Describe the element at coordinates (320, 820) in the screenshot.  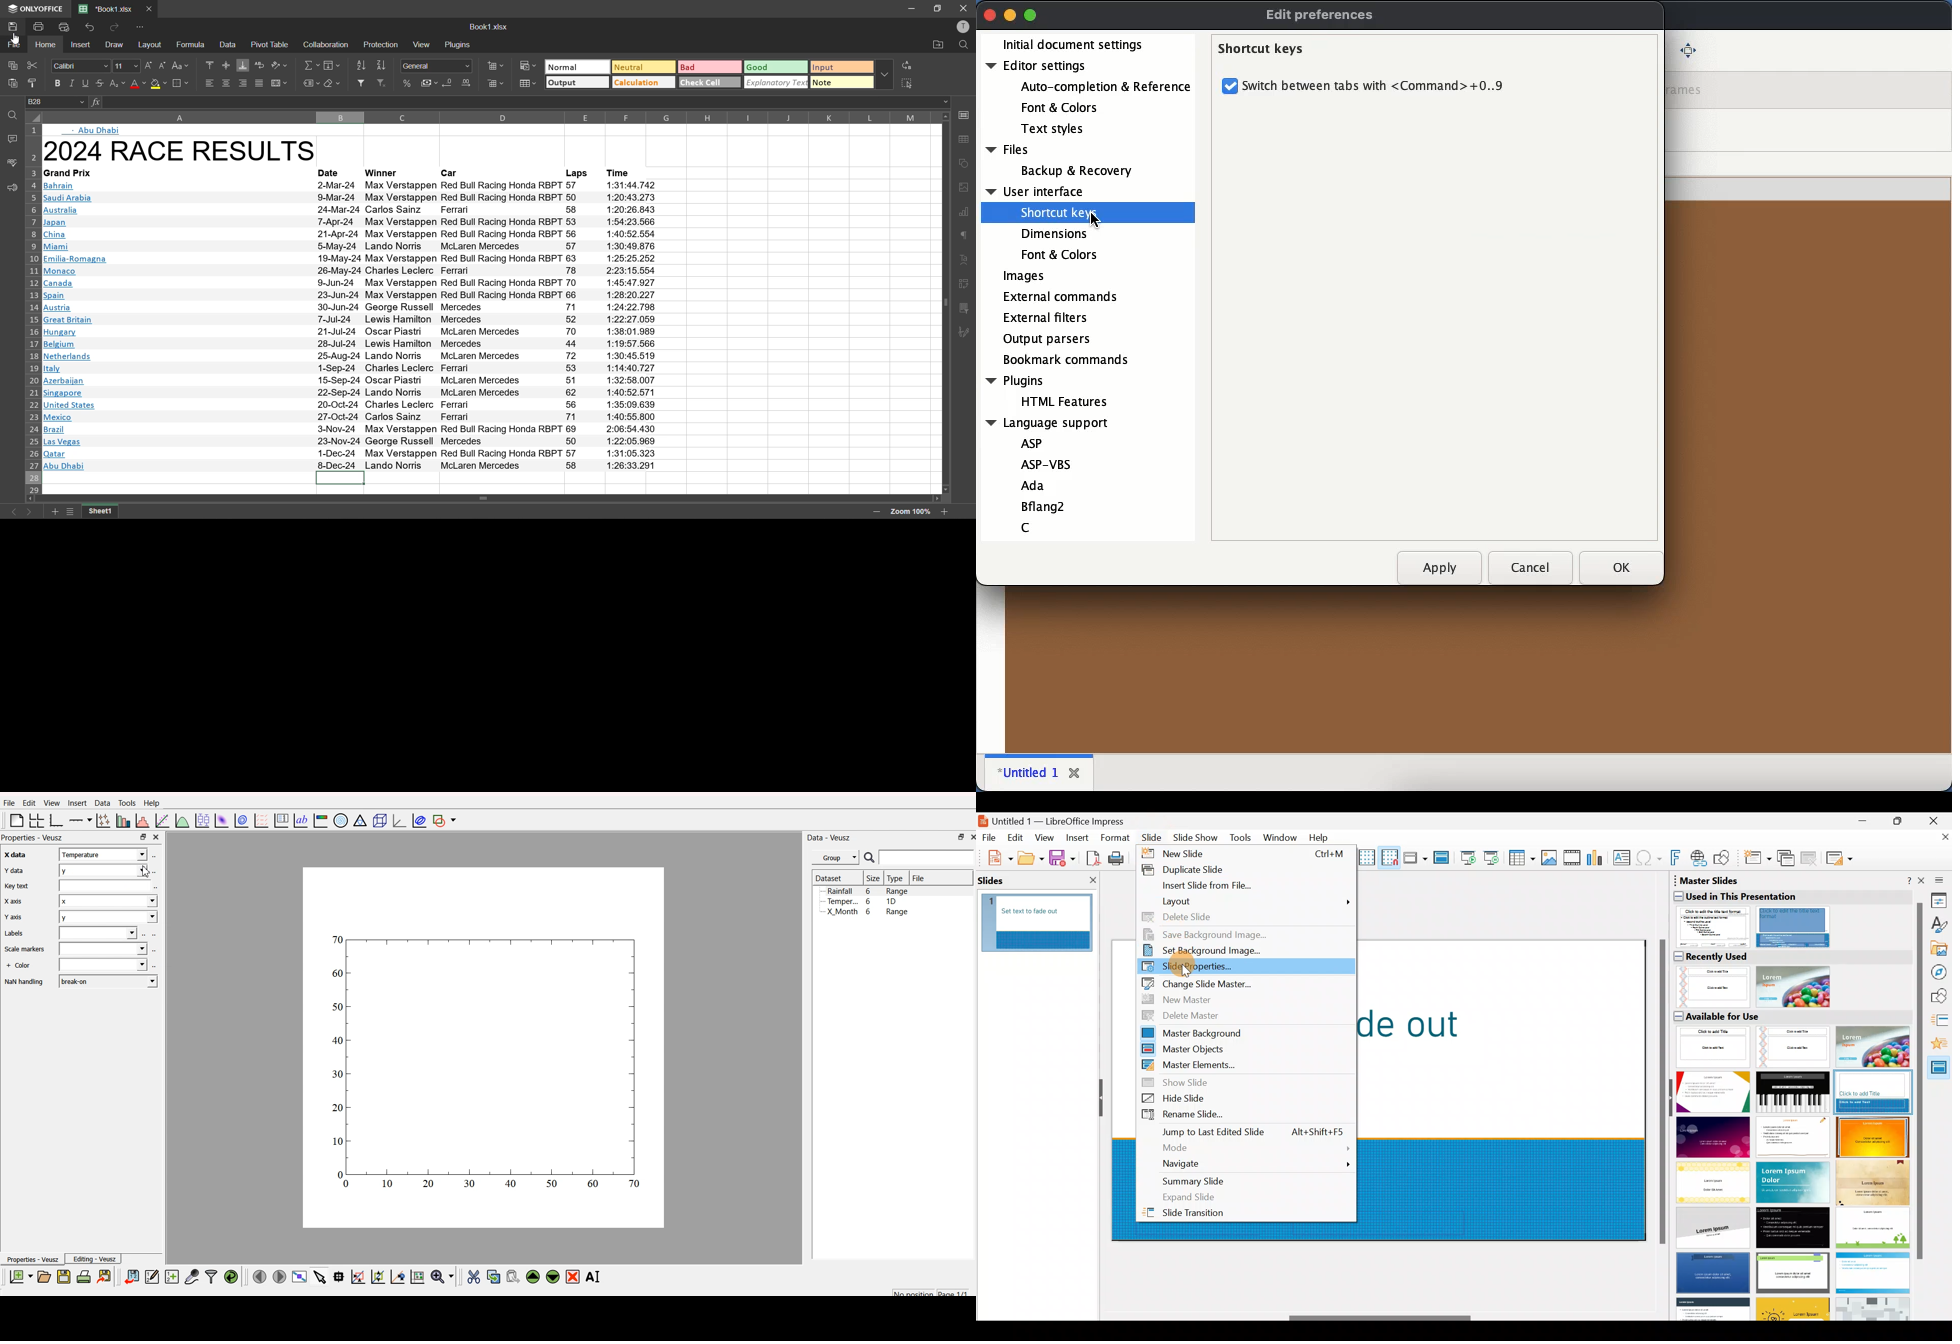
I see `image color bar ` at that location.